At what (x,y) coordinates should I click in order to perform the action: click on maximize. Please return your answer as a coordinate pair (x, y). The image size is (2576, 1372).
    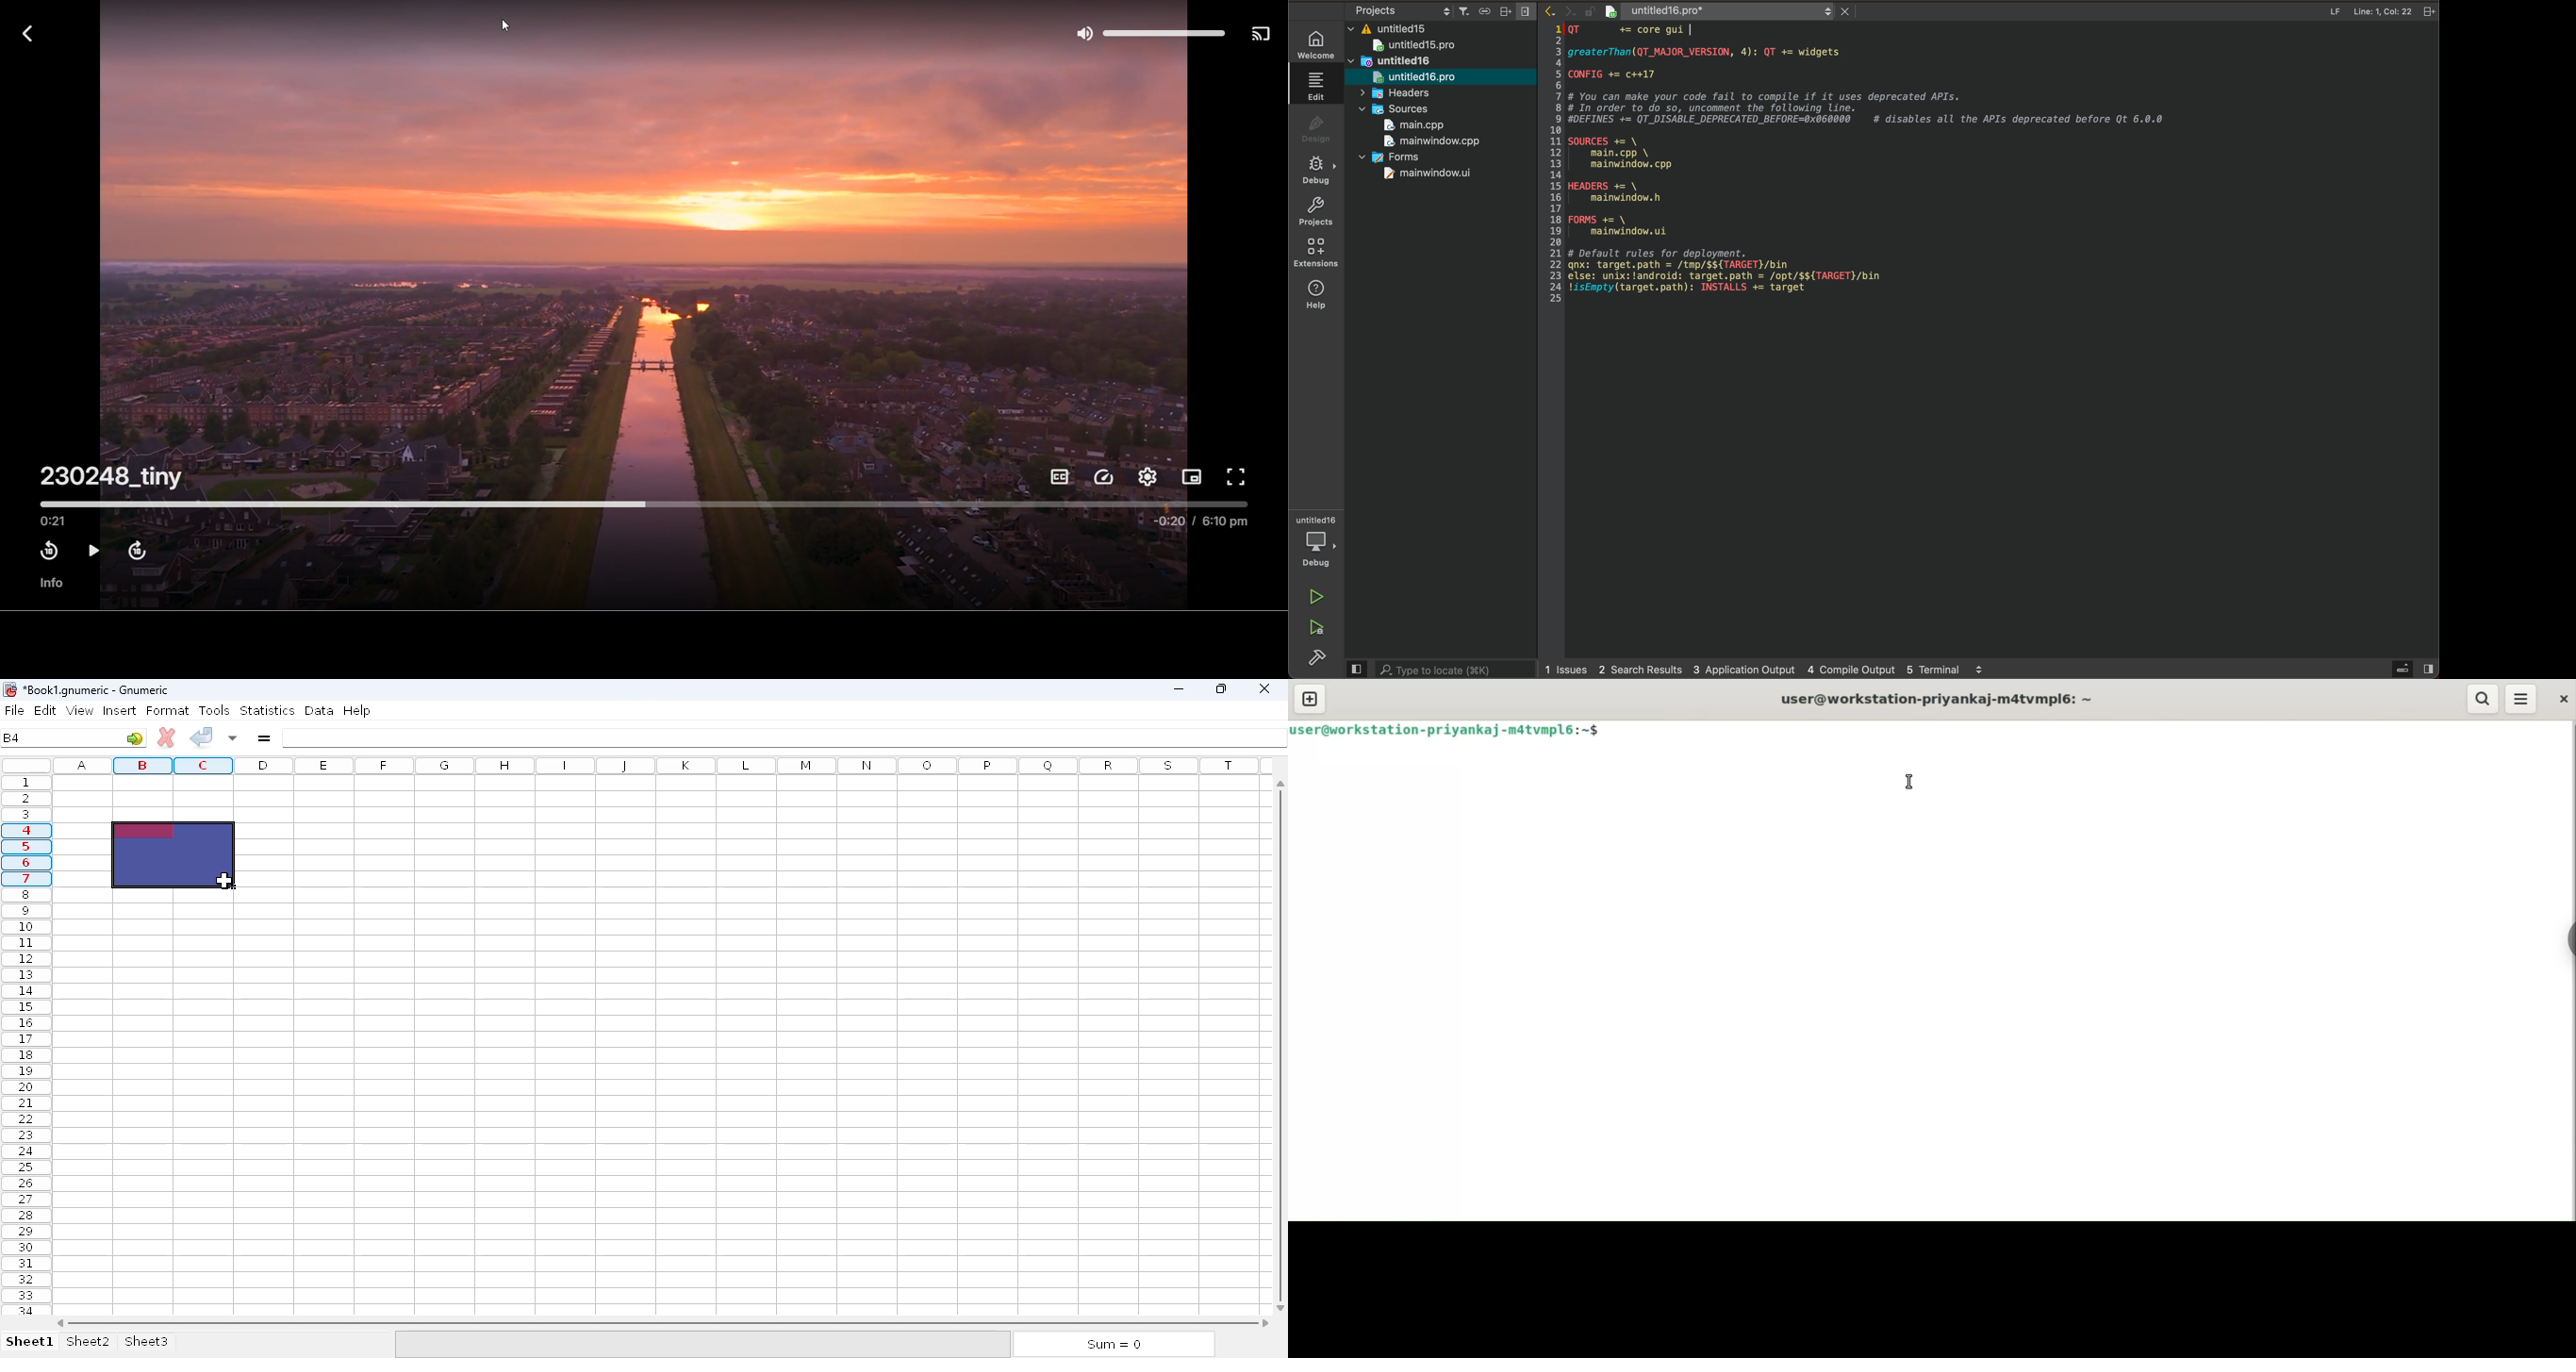
    Looking at the image, I should click on (1219, 688).